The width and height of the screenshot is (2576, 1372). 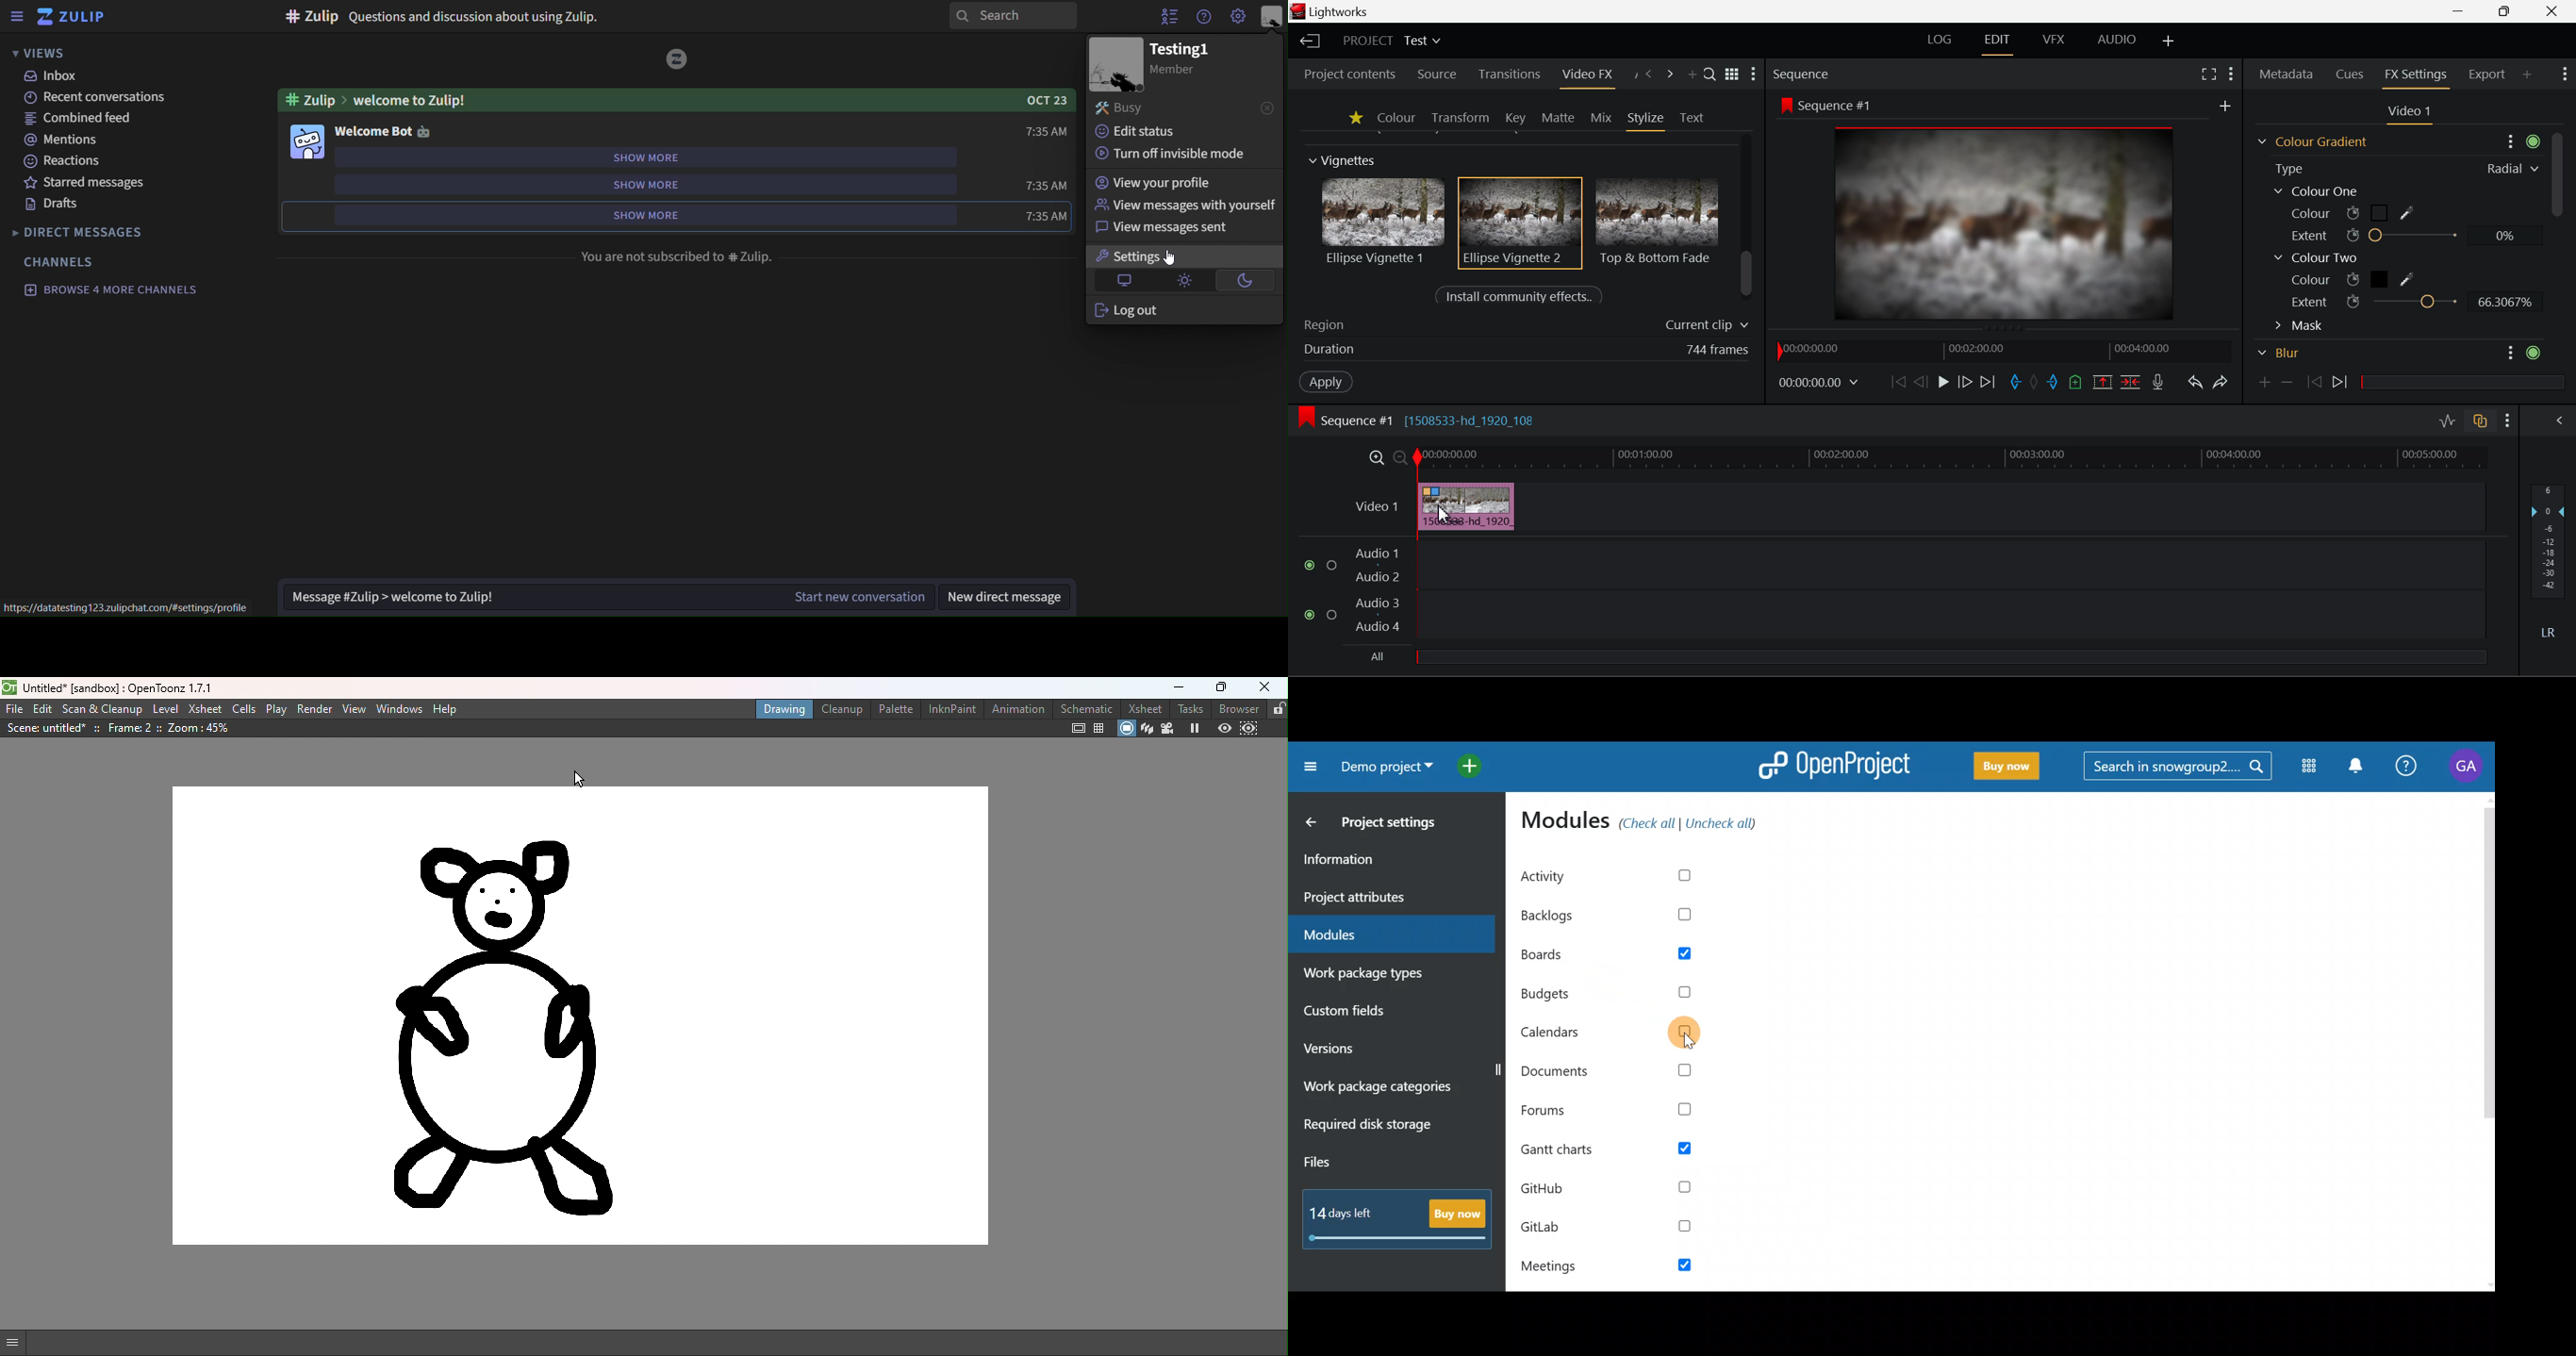 What do you see at coordinates (1748, 274) in the screenshot?
I see `scrollbar` at bounding box center [1748, 274].